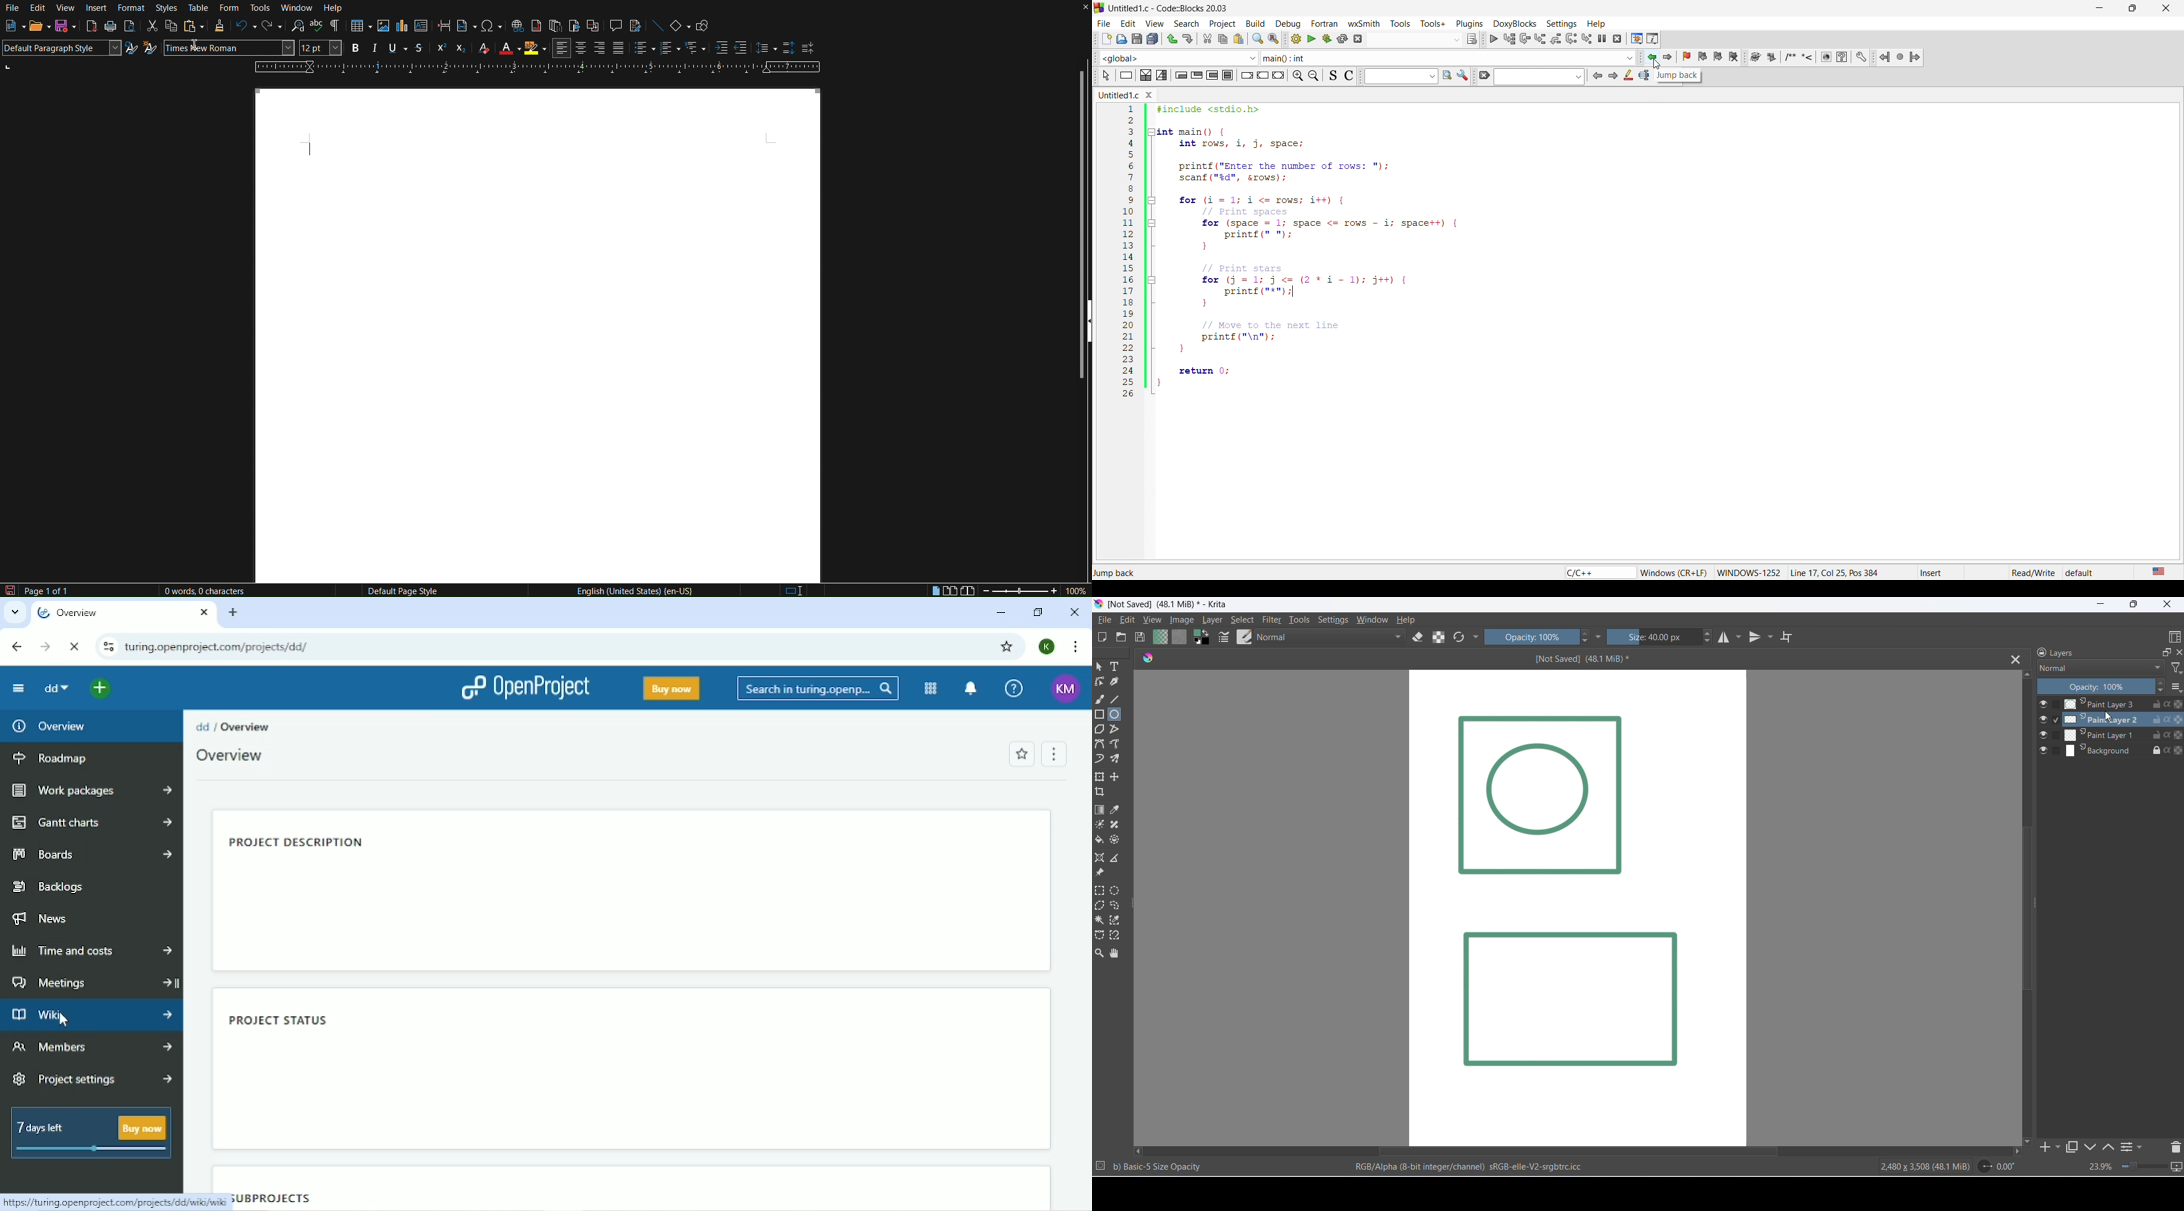  Describe the element at coordinates (1118, 682) in the screenshot. I see `calligraphy tool` at that location.